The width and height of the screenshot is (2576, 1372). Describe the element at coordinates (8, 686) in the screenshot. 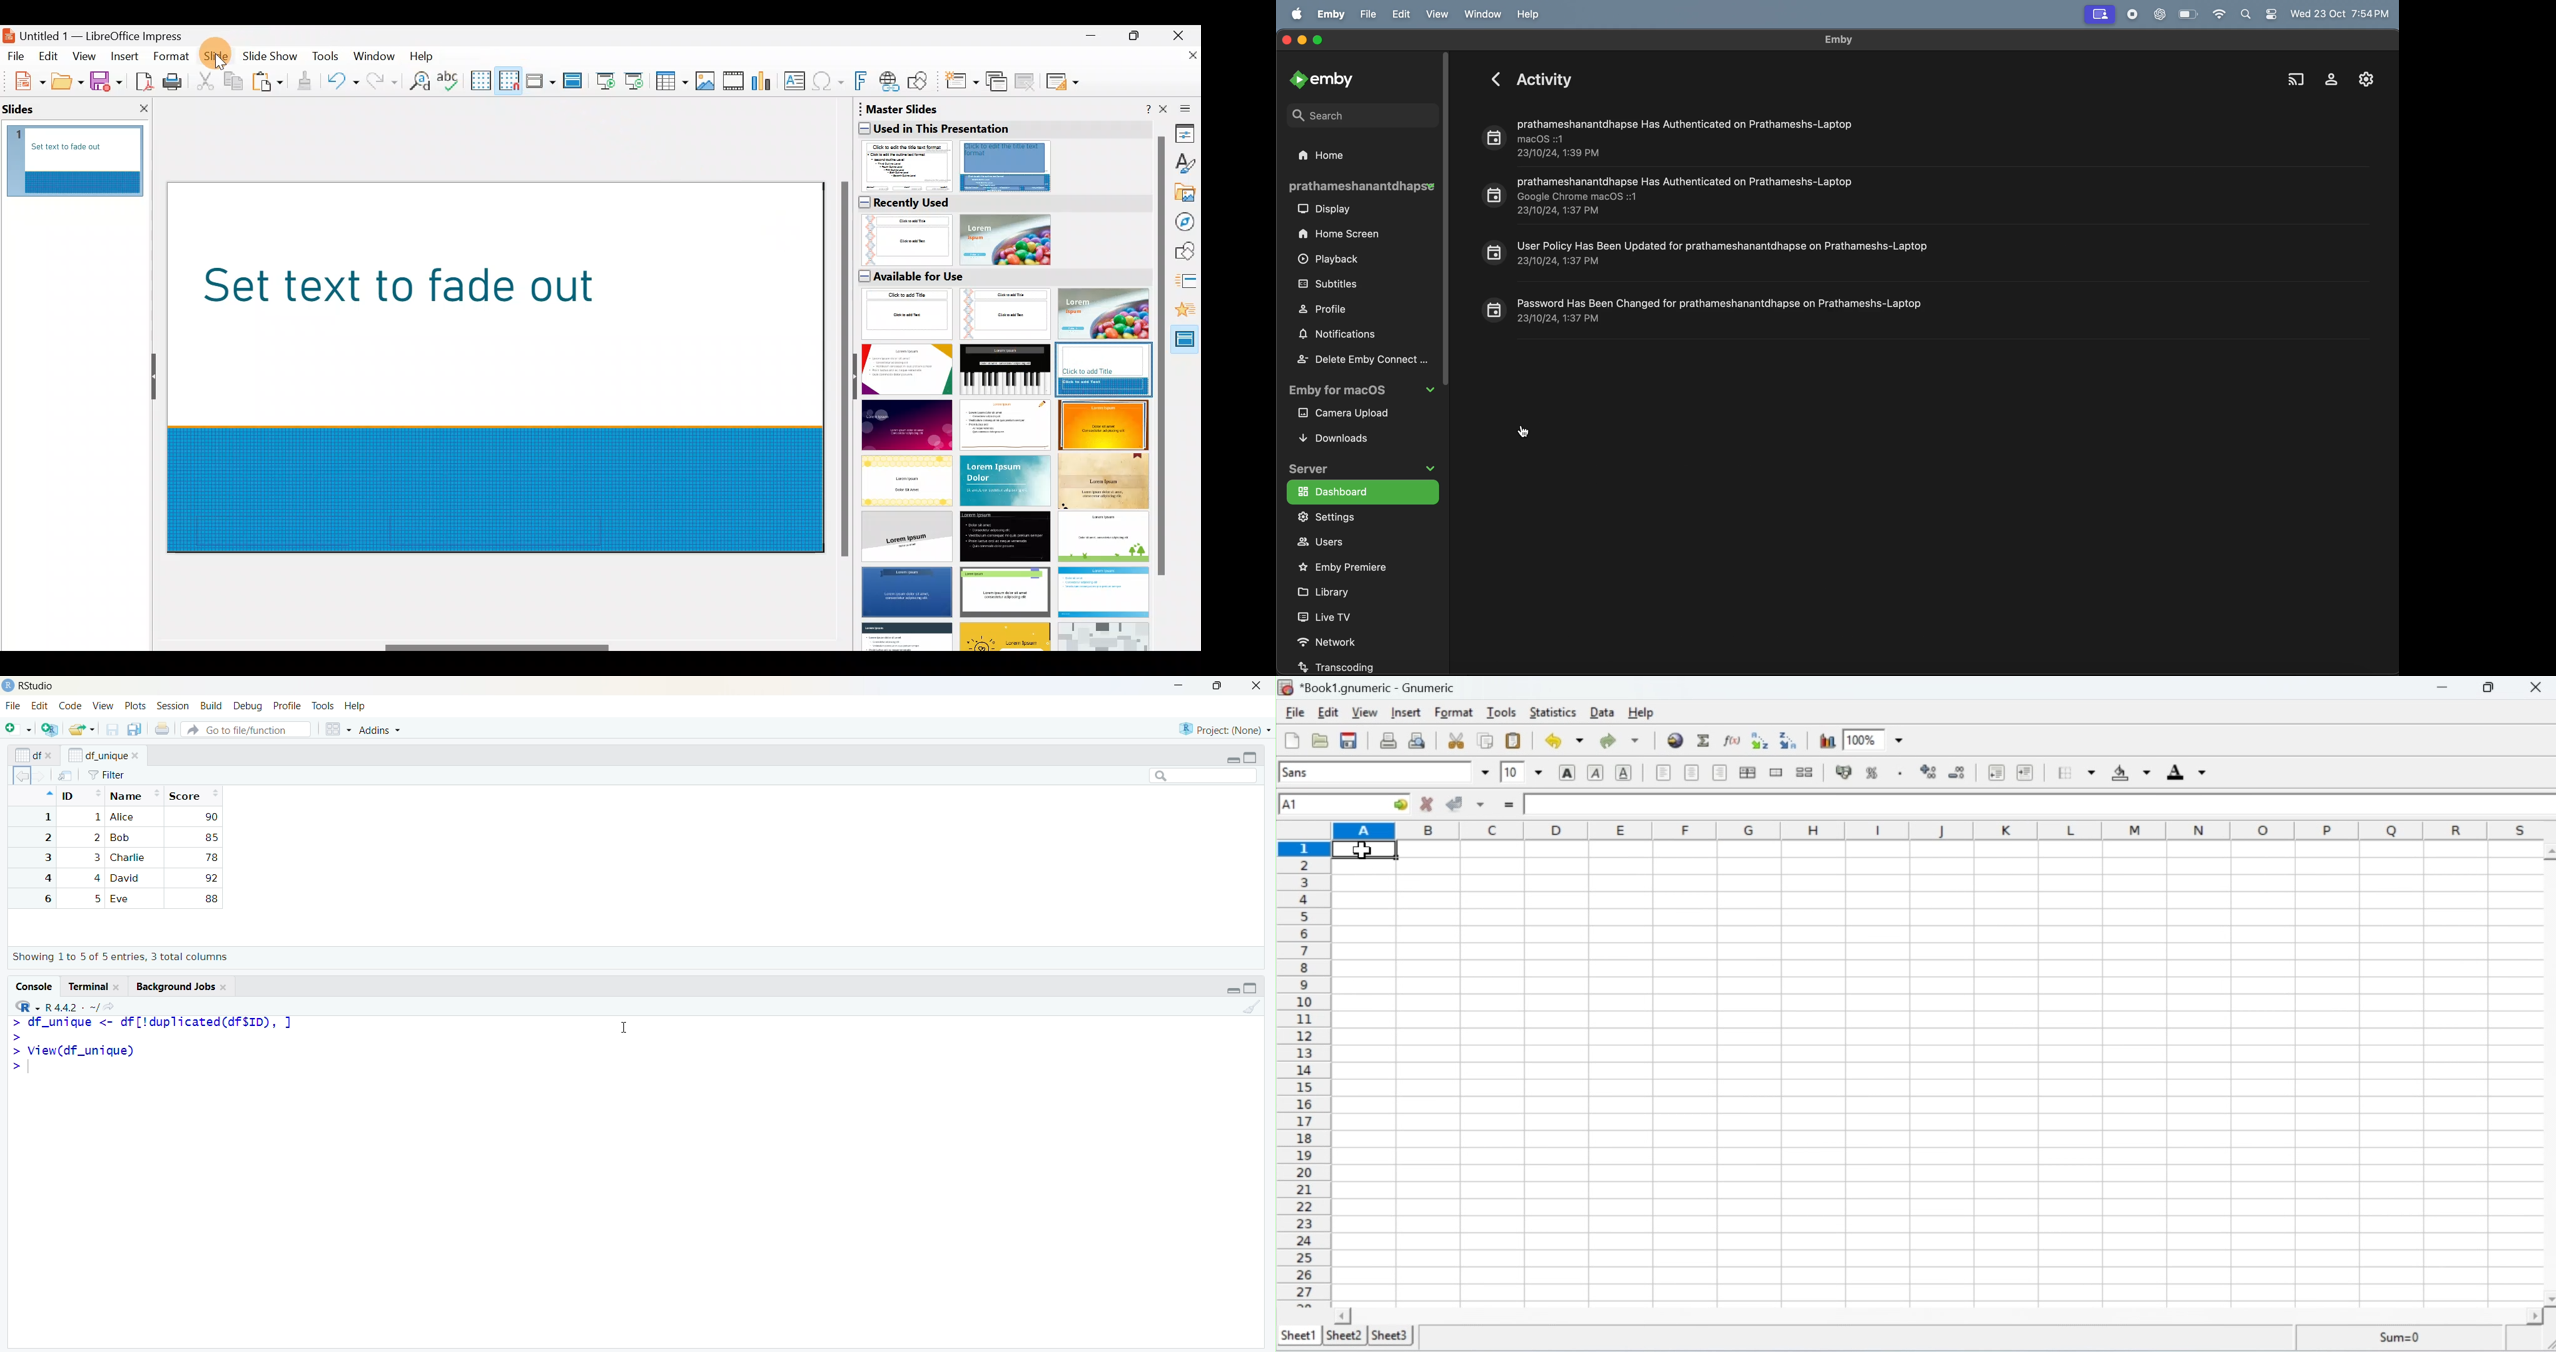

I see `logo` at that location.